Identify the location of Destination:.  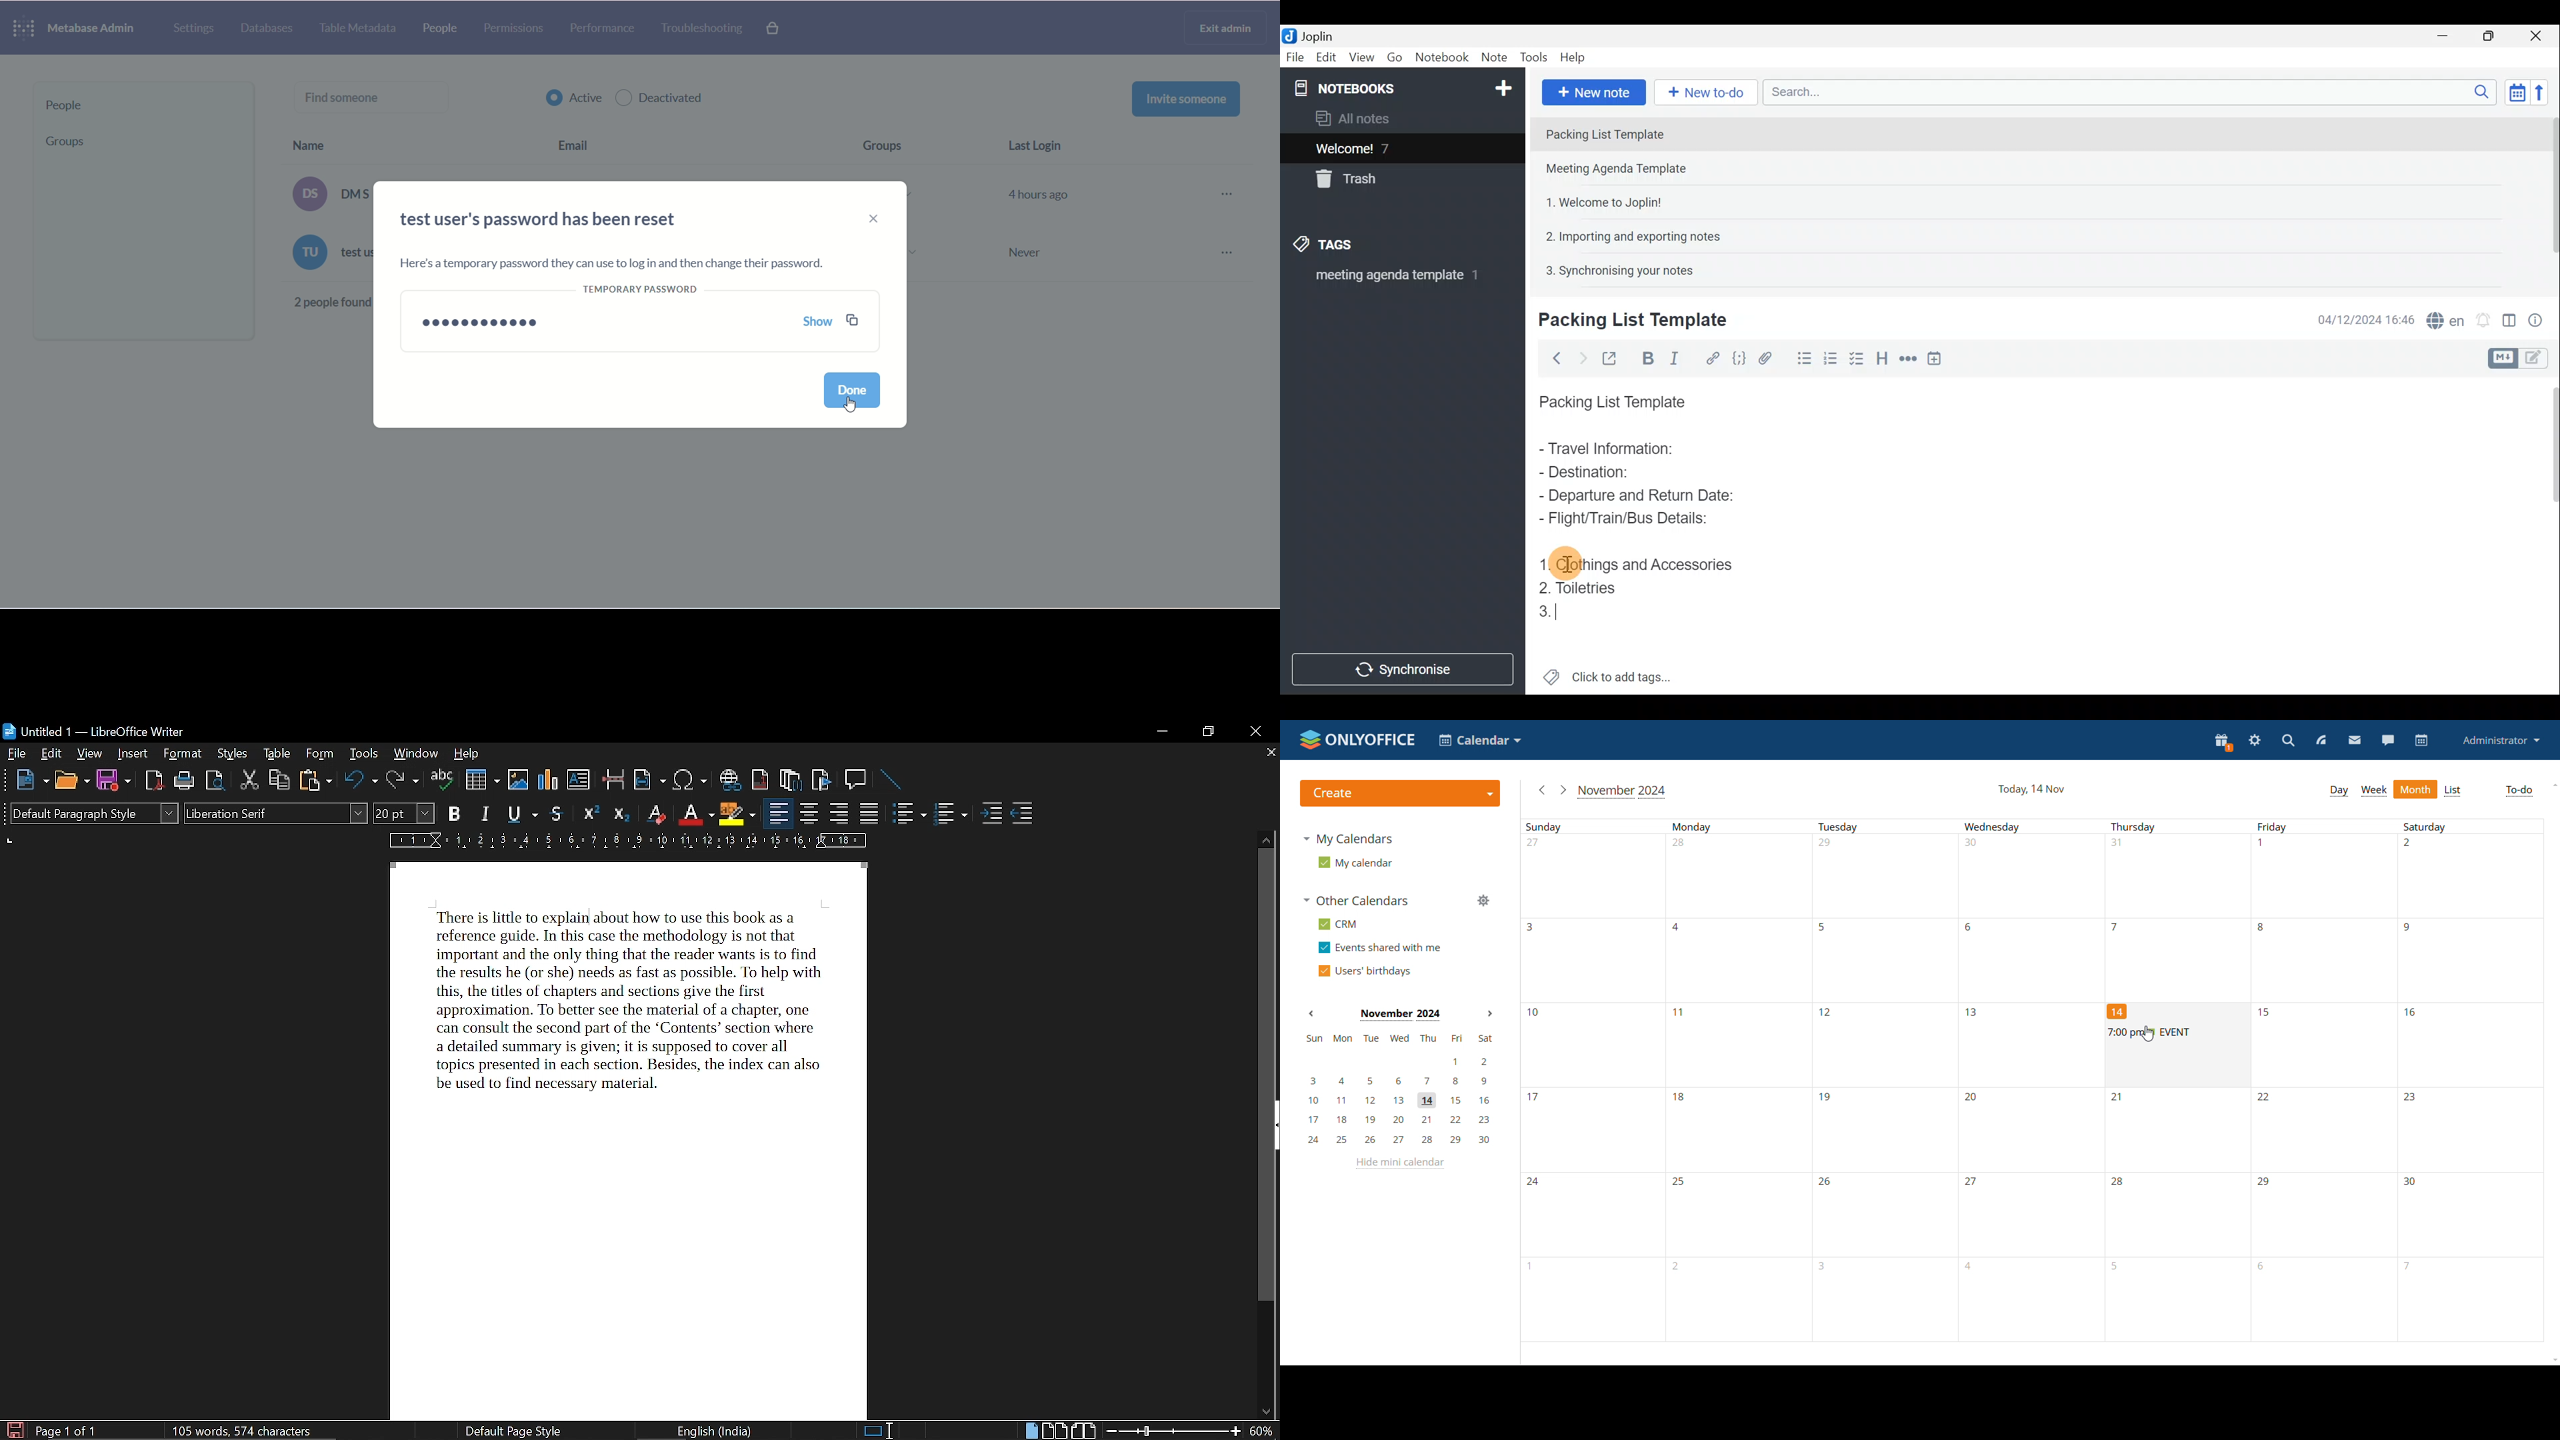
(1619, 473).